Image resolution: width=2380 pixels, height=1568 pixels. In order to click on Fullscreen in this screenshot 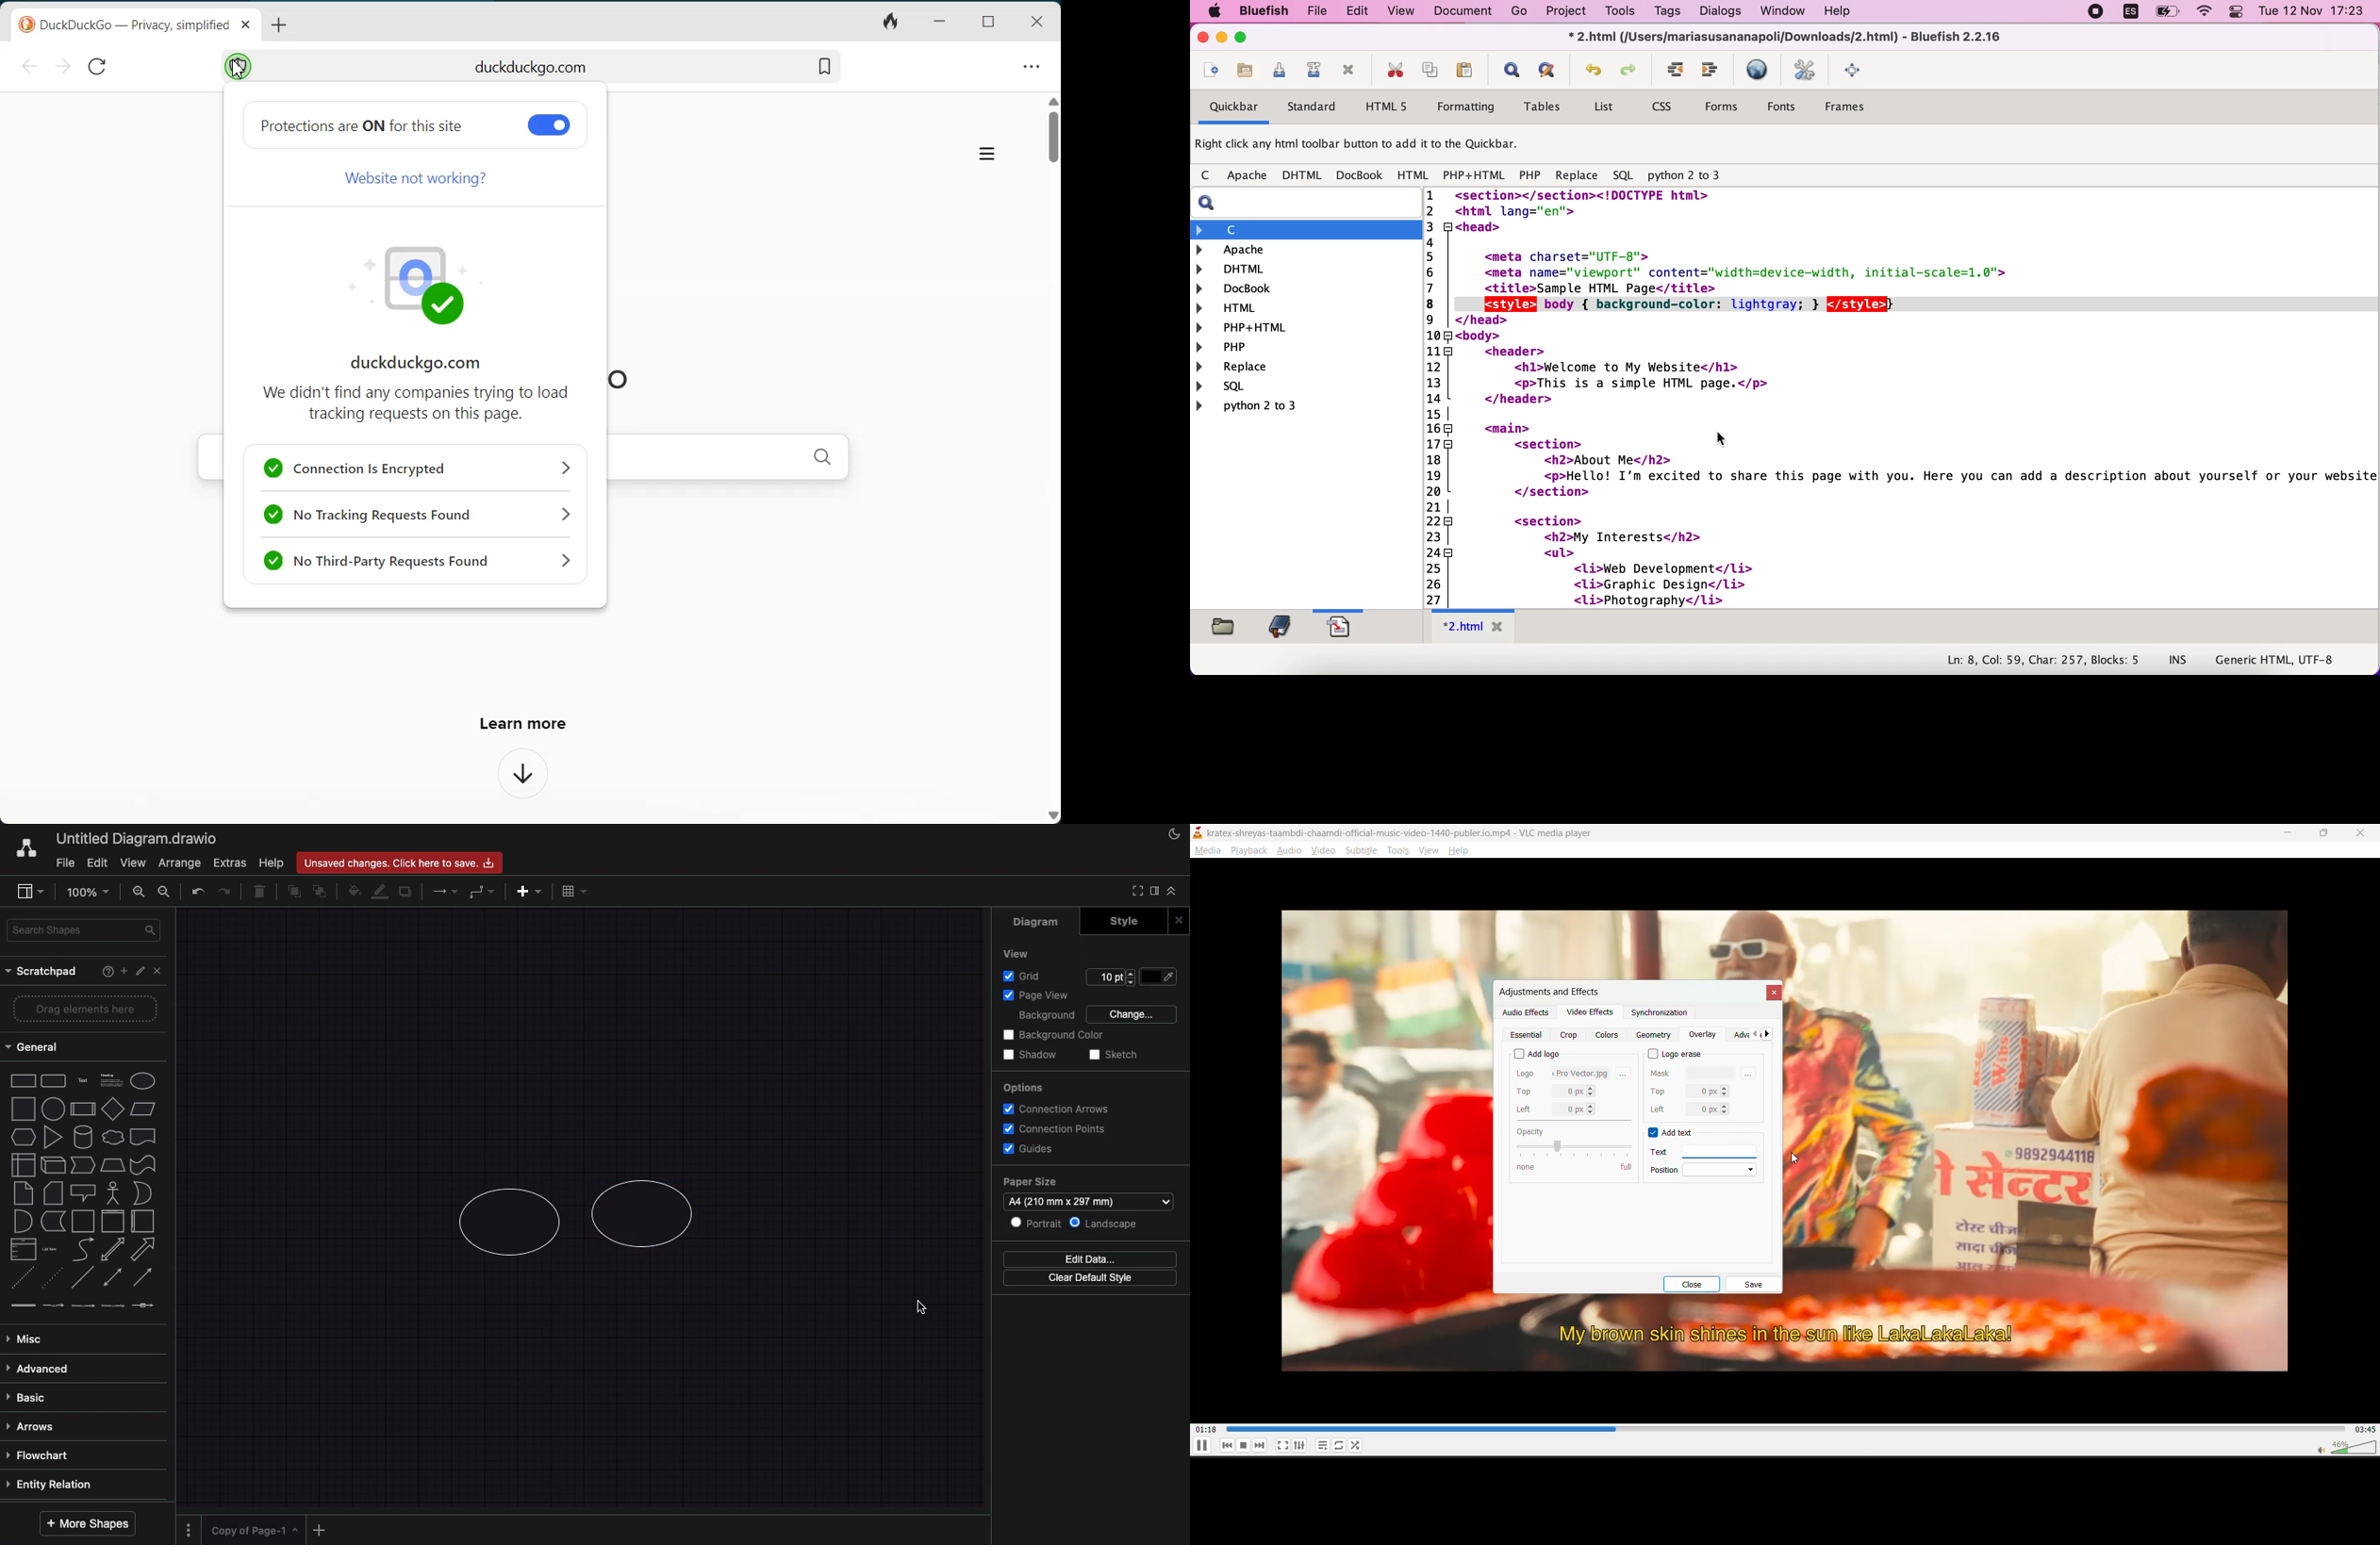, I will do `click(1858, 71)`.